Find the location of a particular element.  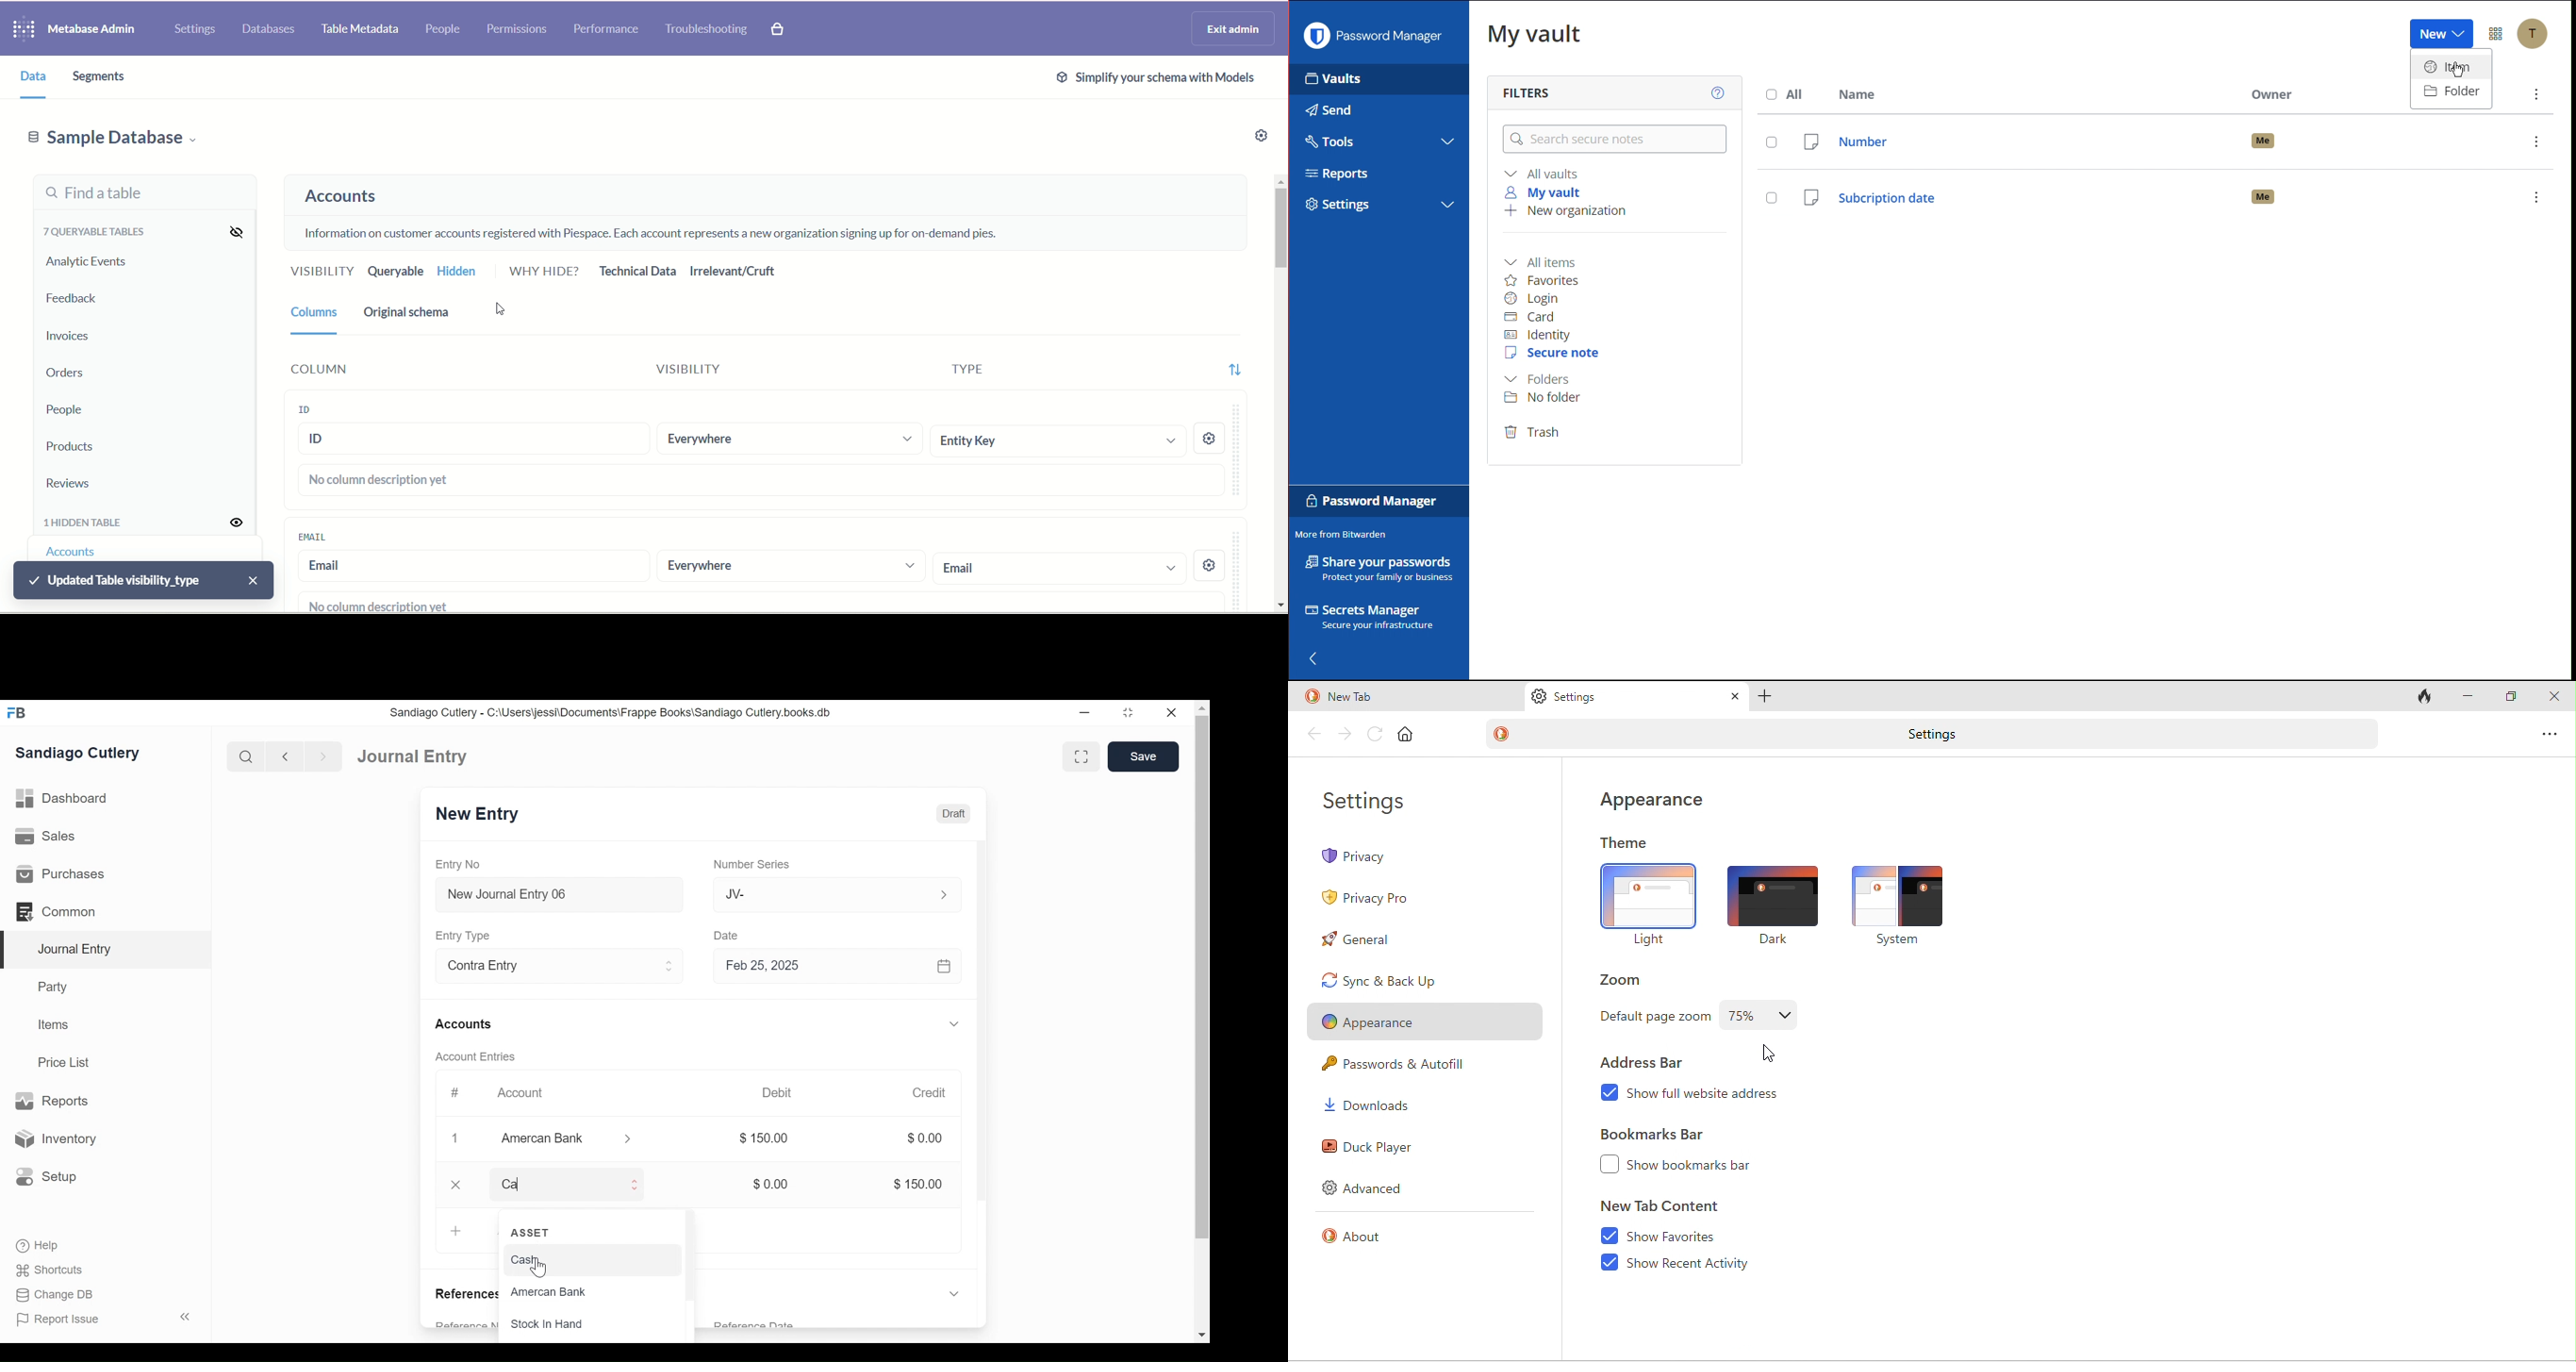

maximize is located at coordinates (2510, 696).